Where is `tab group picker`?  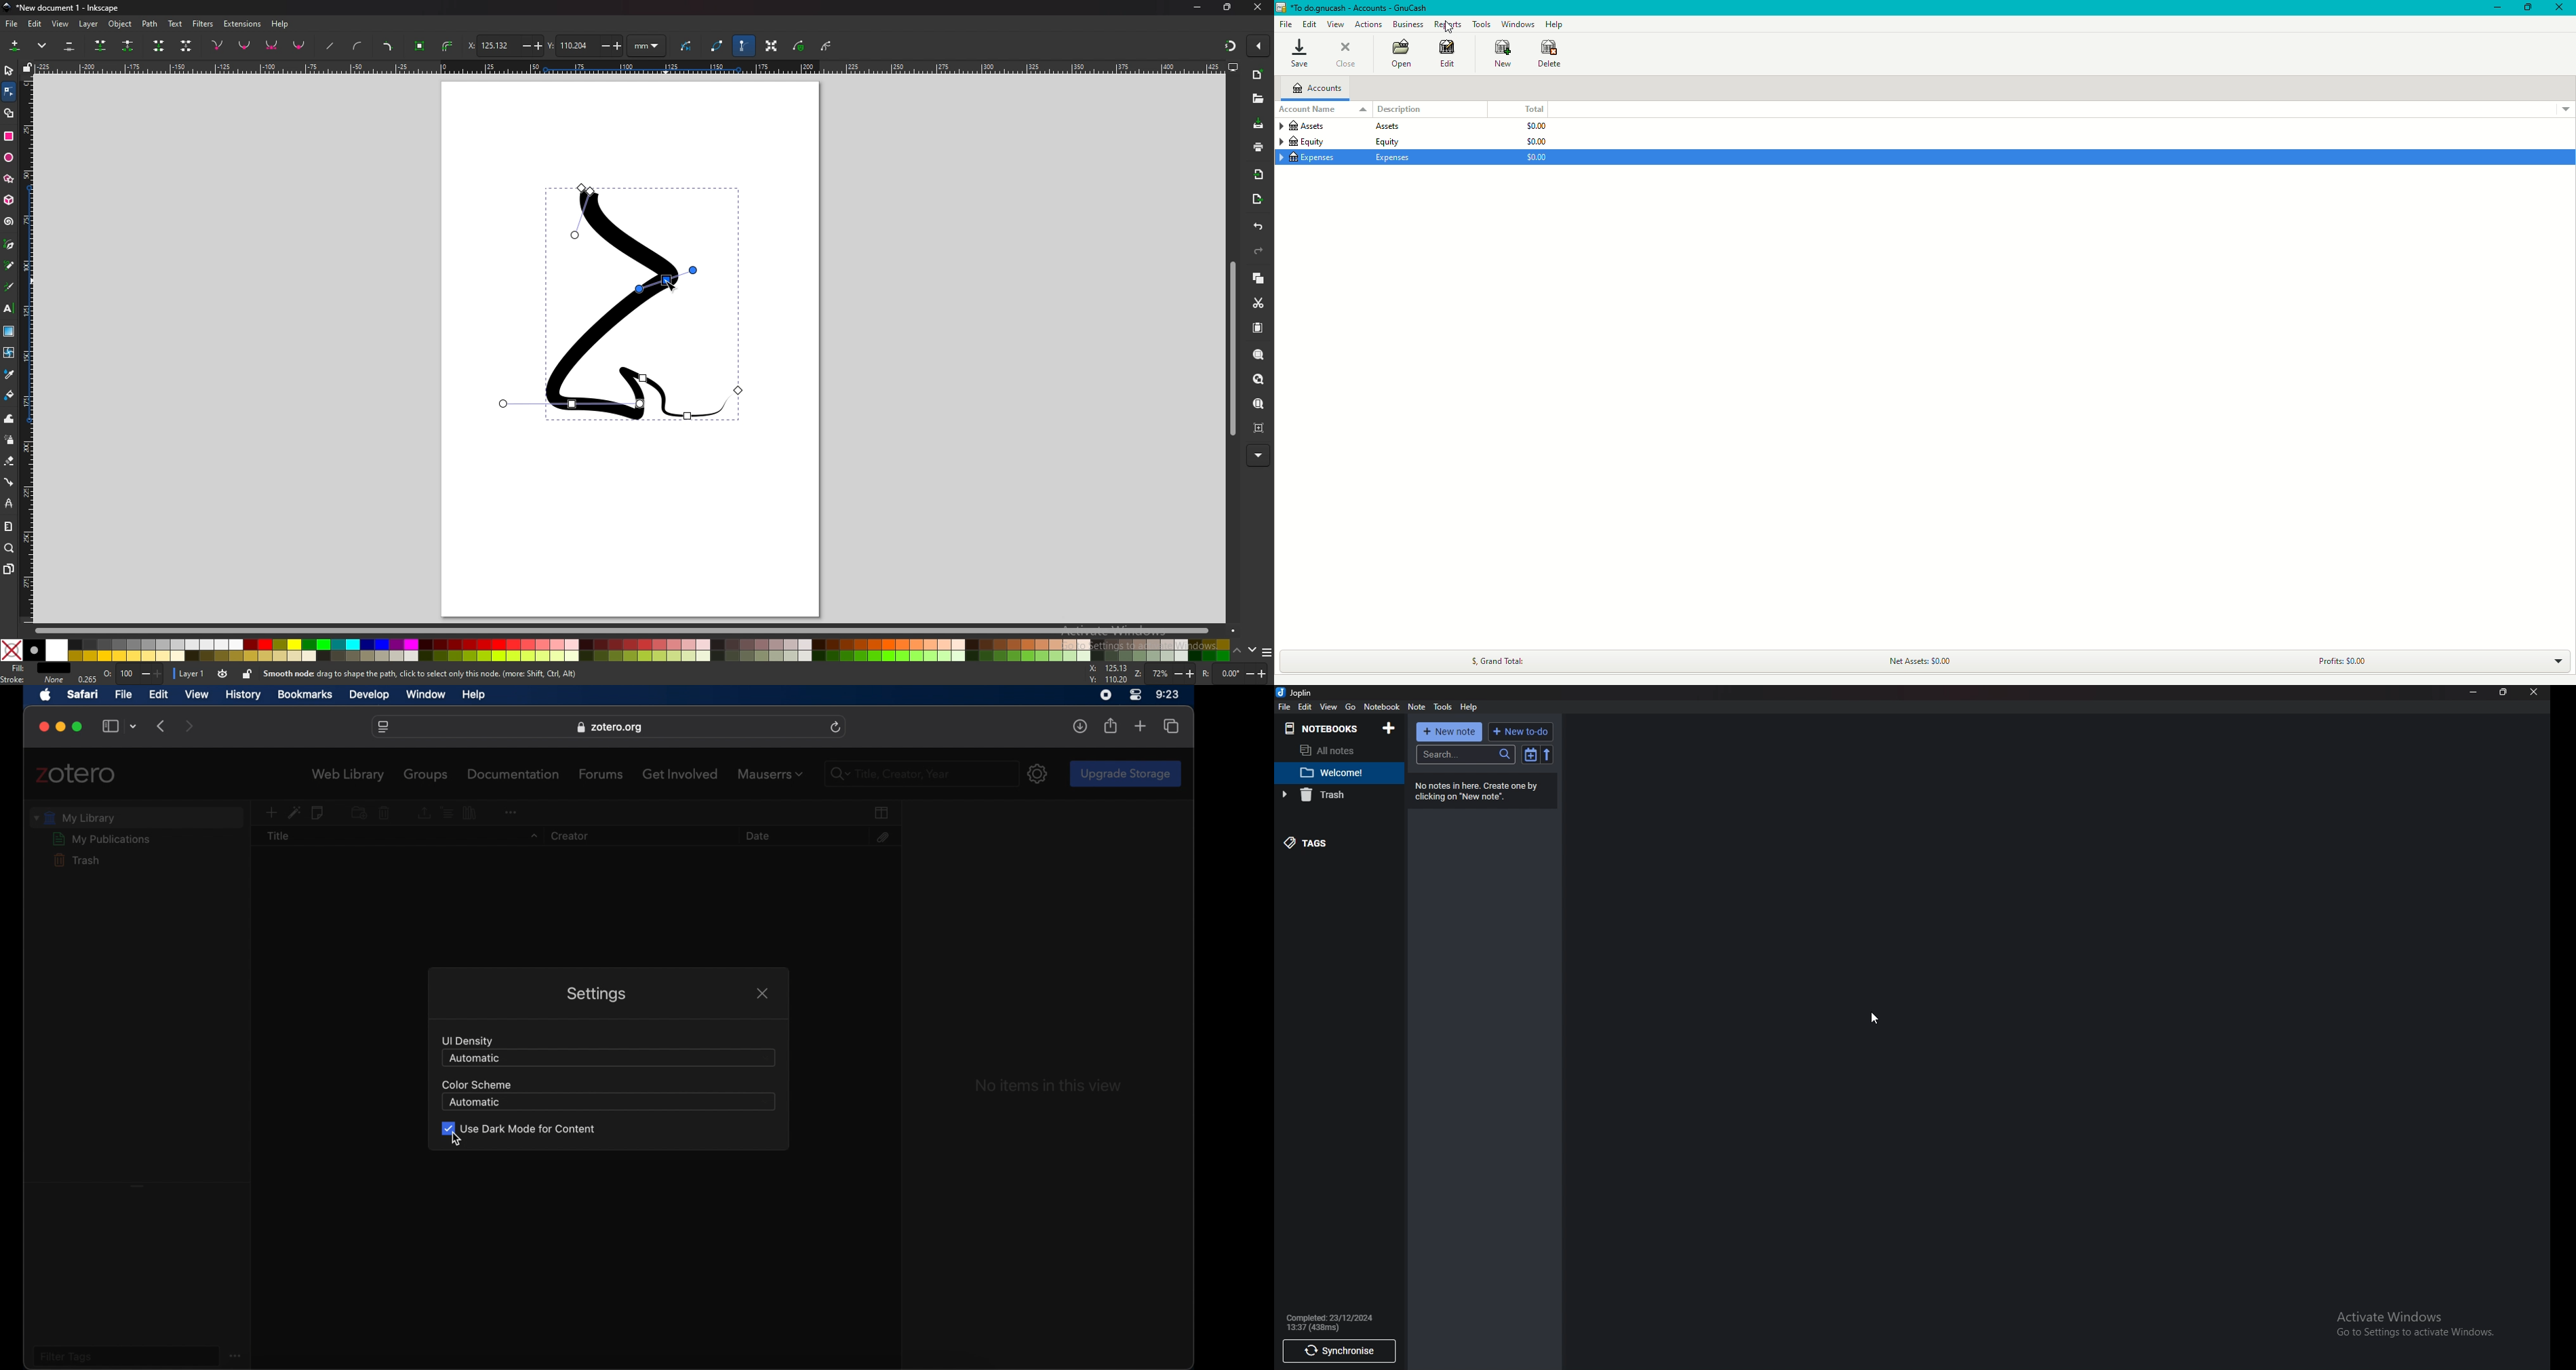
tab group picker is located at coordinates (134, 727).